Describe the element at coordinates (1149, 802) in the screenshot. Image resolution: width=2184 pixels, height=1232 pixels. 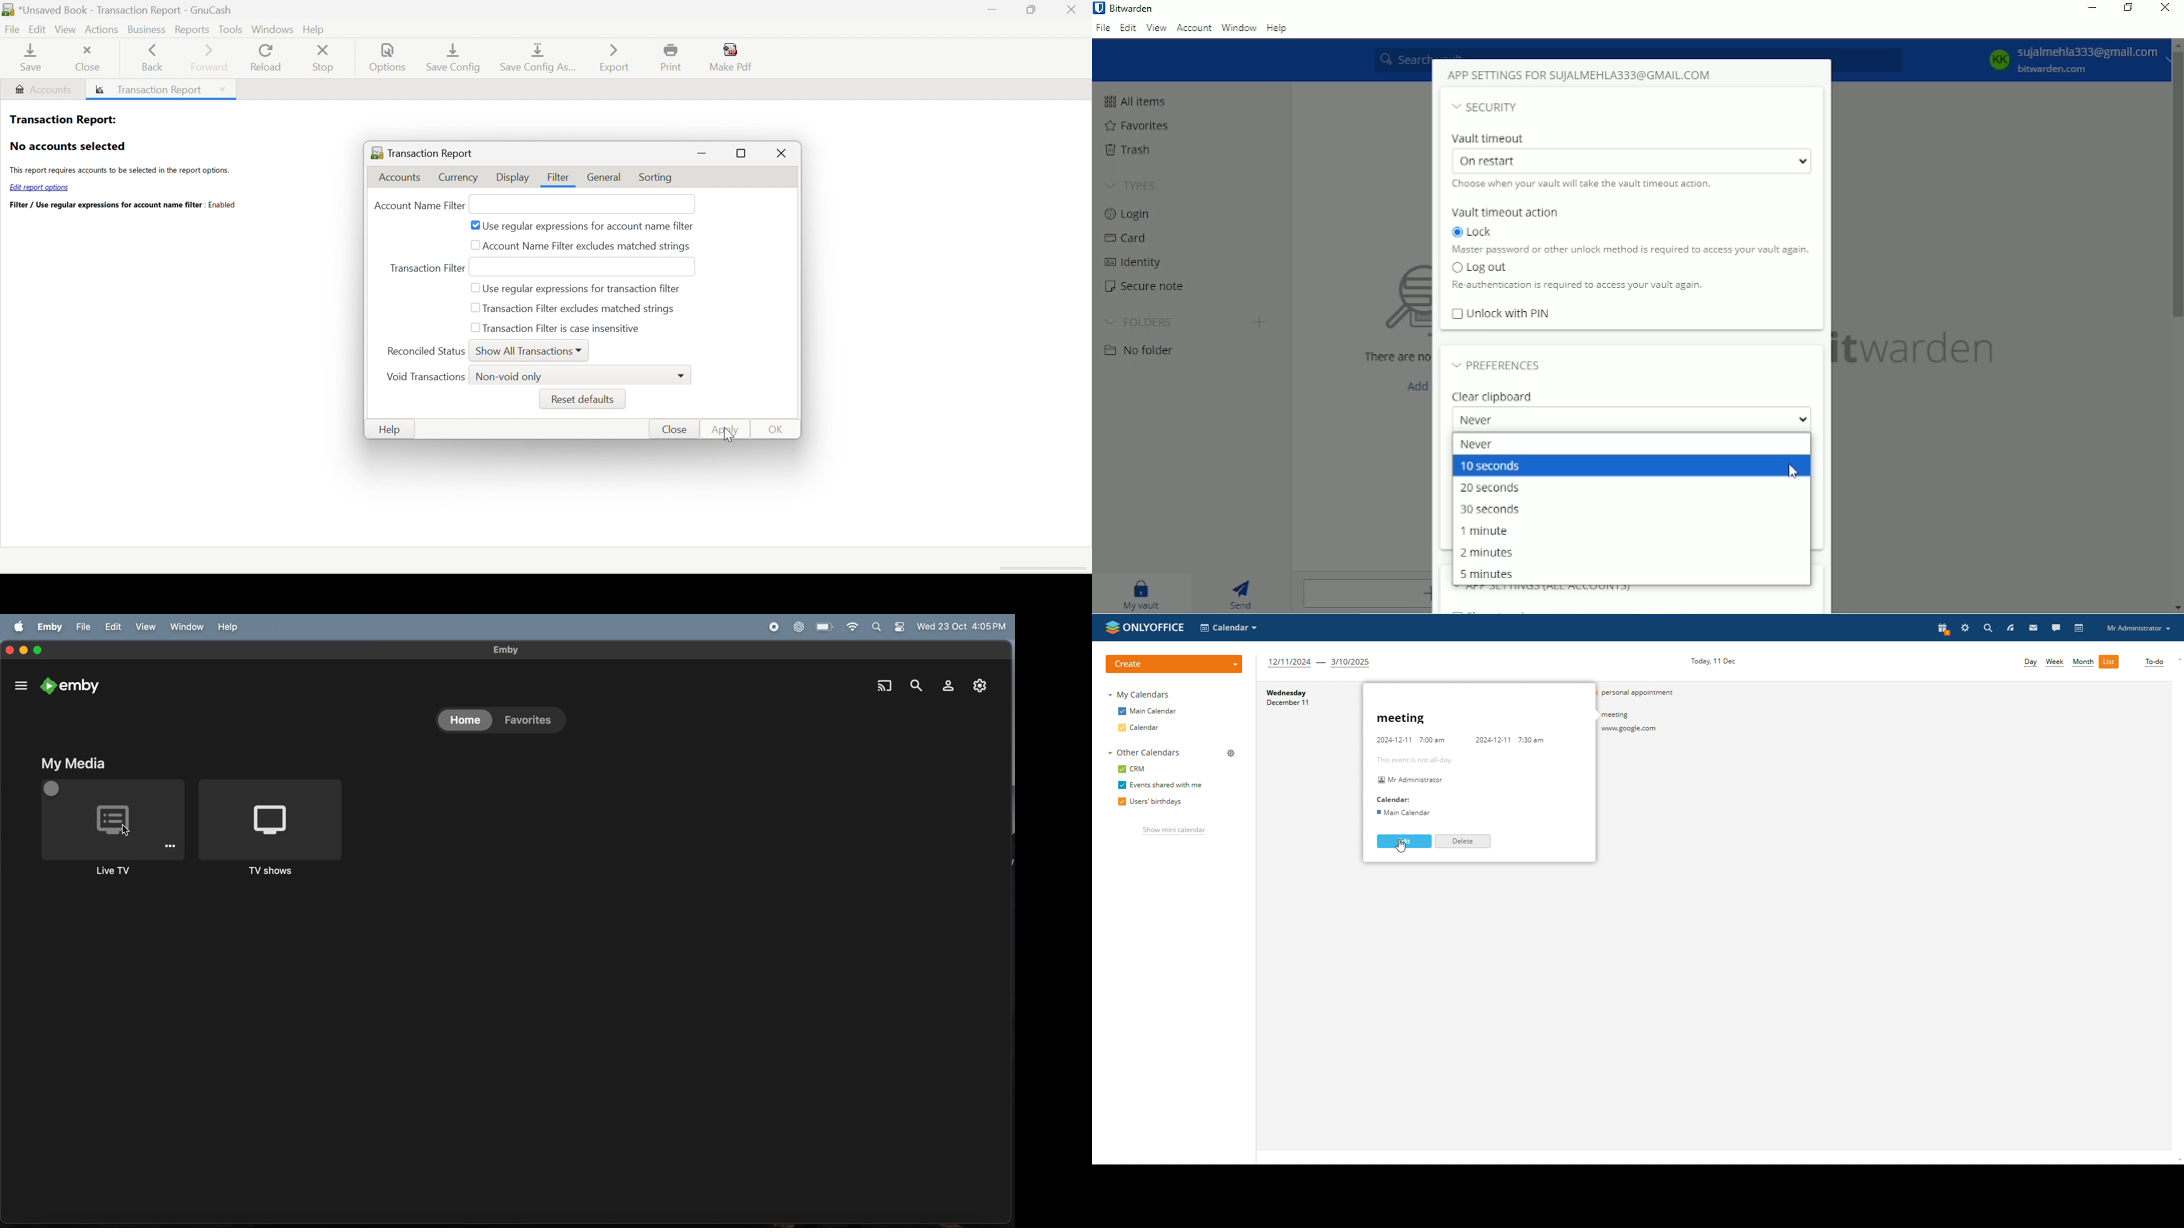
I see `users' birthdays` at that location.